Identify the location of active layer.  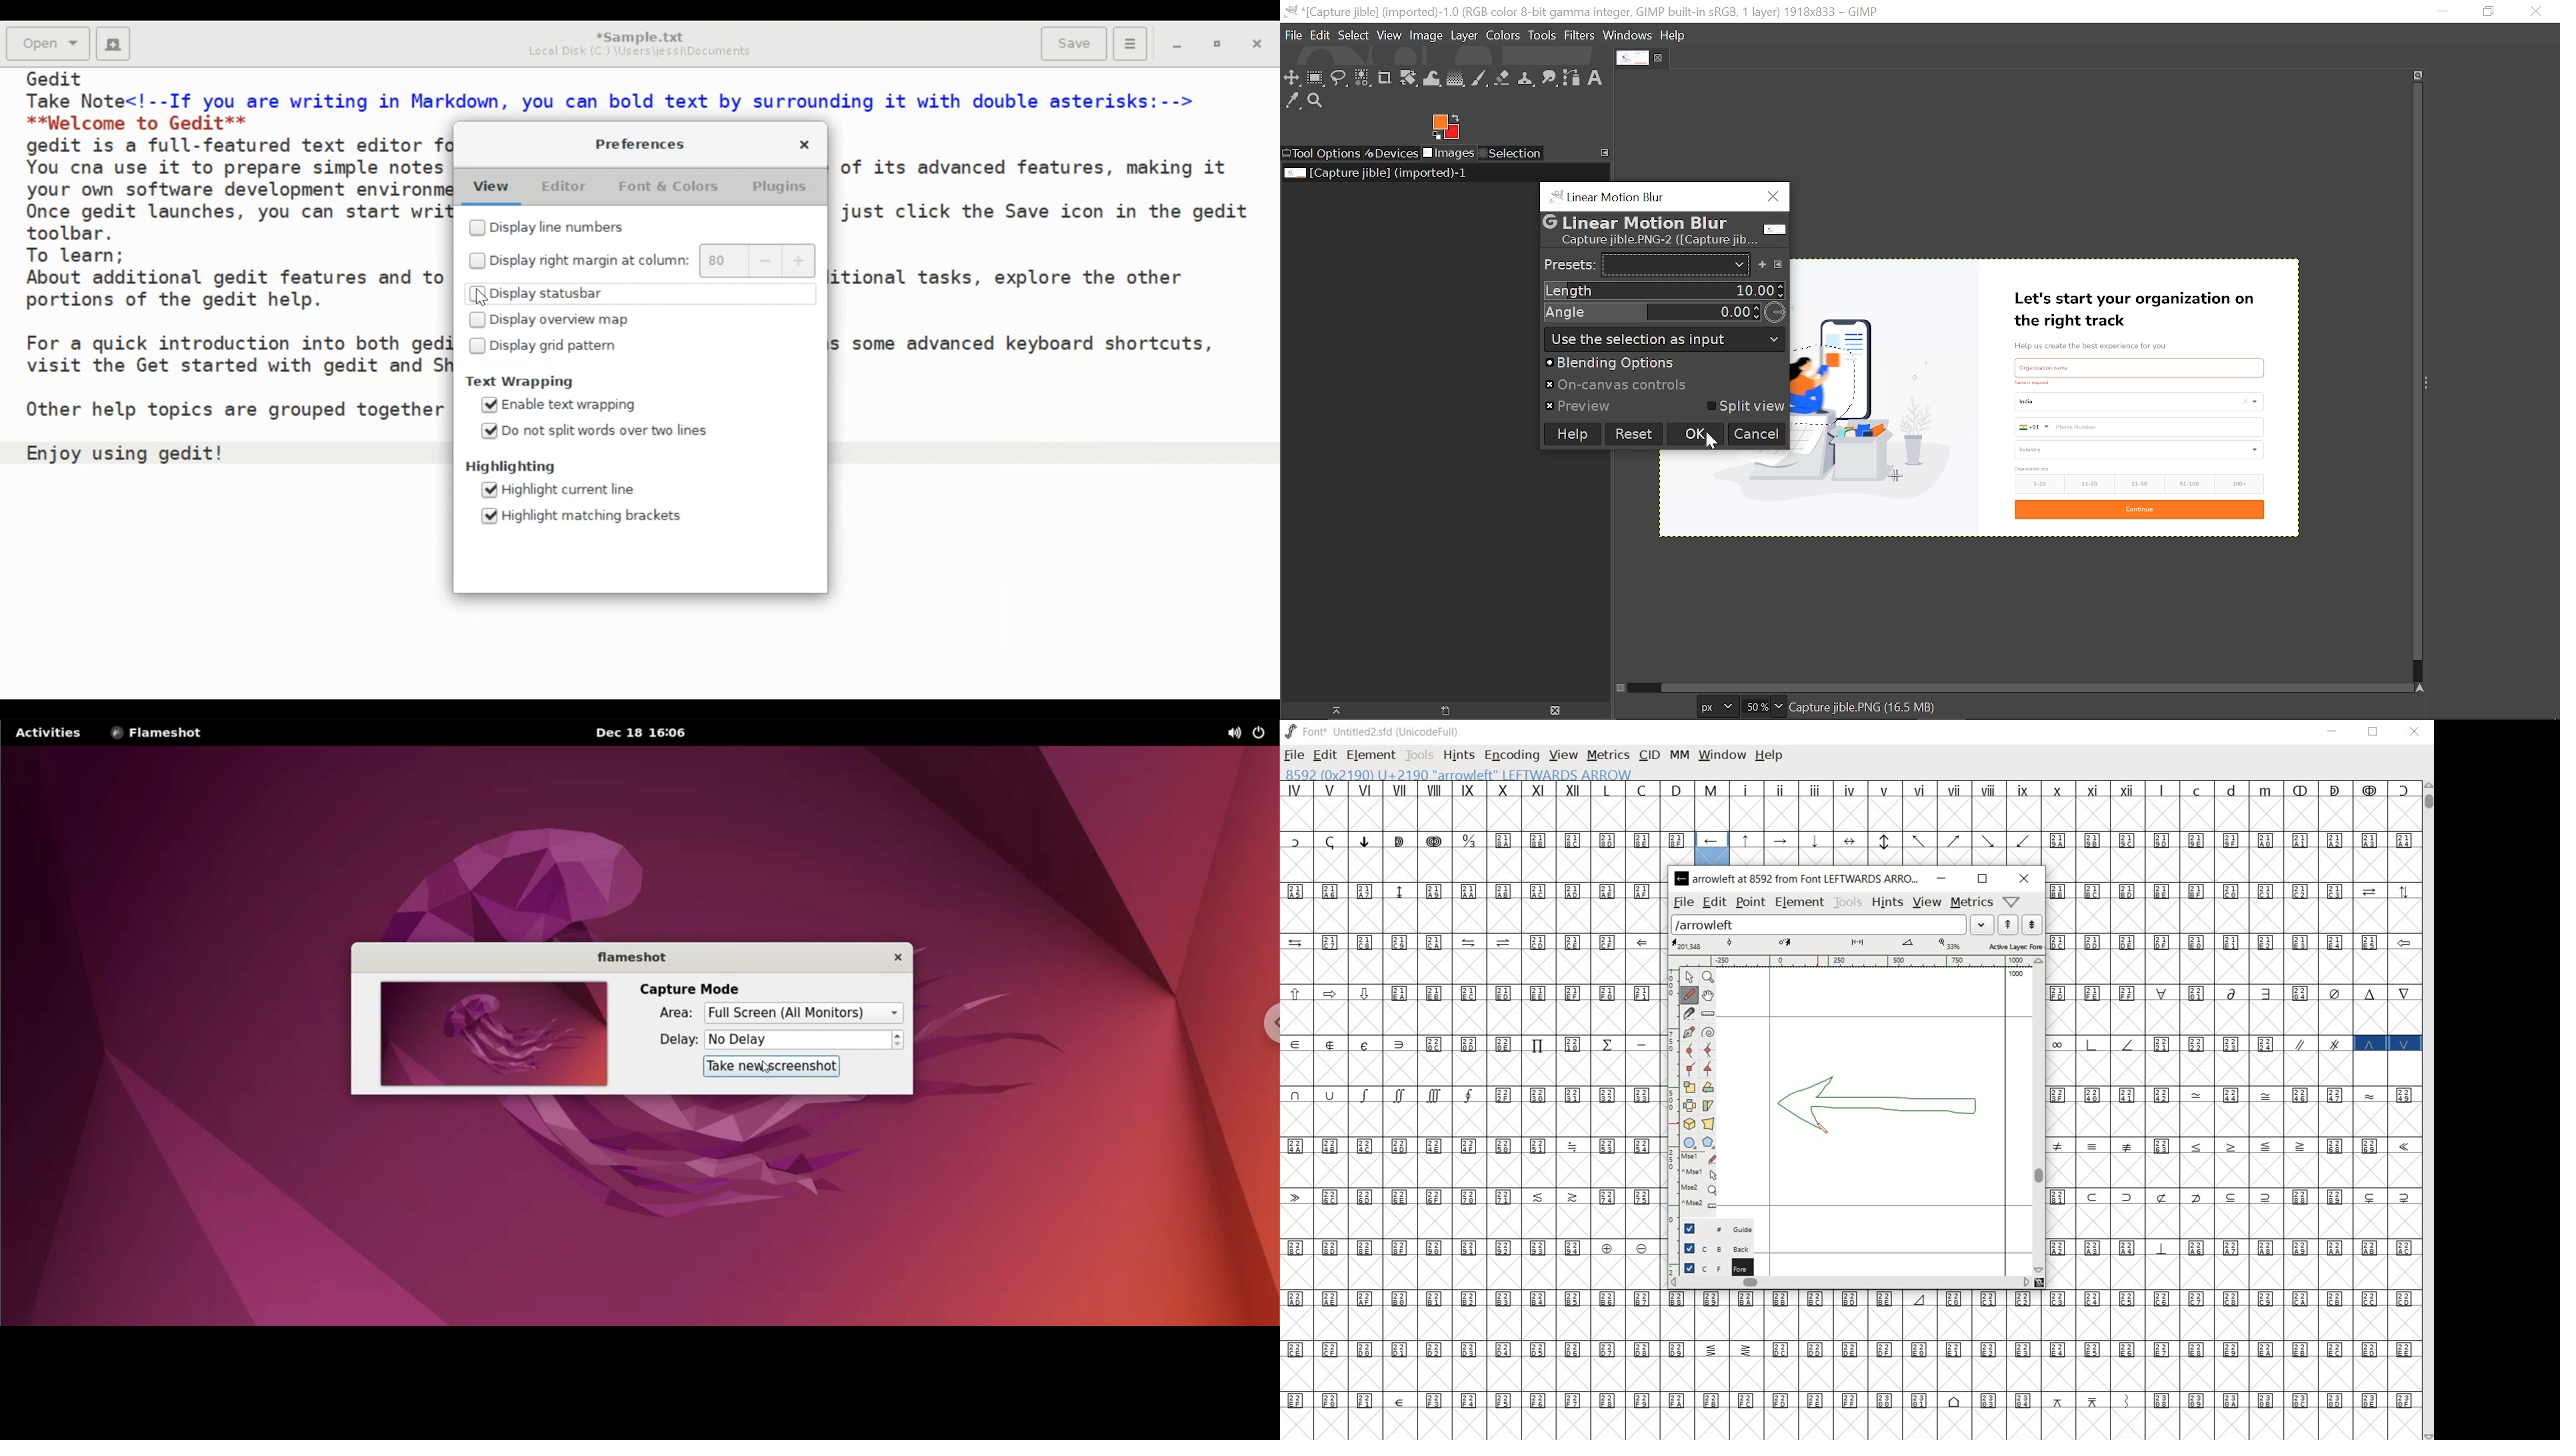
(1857, 945).